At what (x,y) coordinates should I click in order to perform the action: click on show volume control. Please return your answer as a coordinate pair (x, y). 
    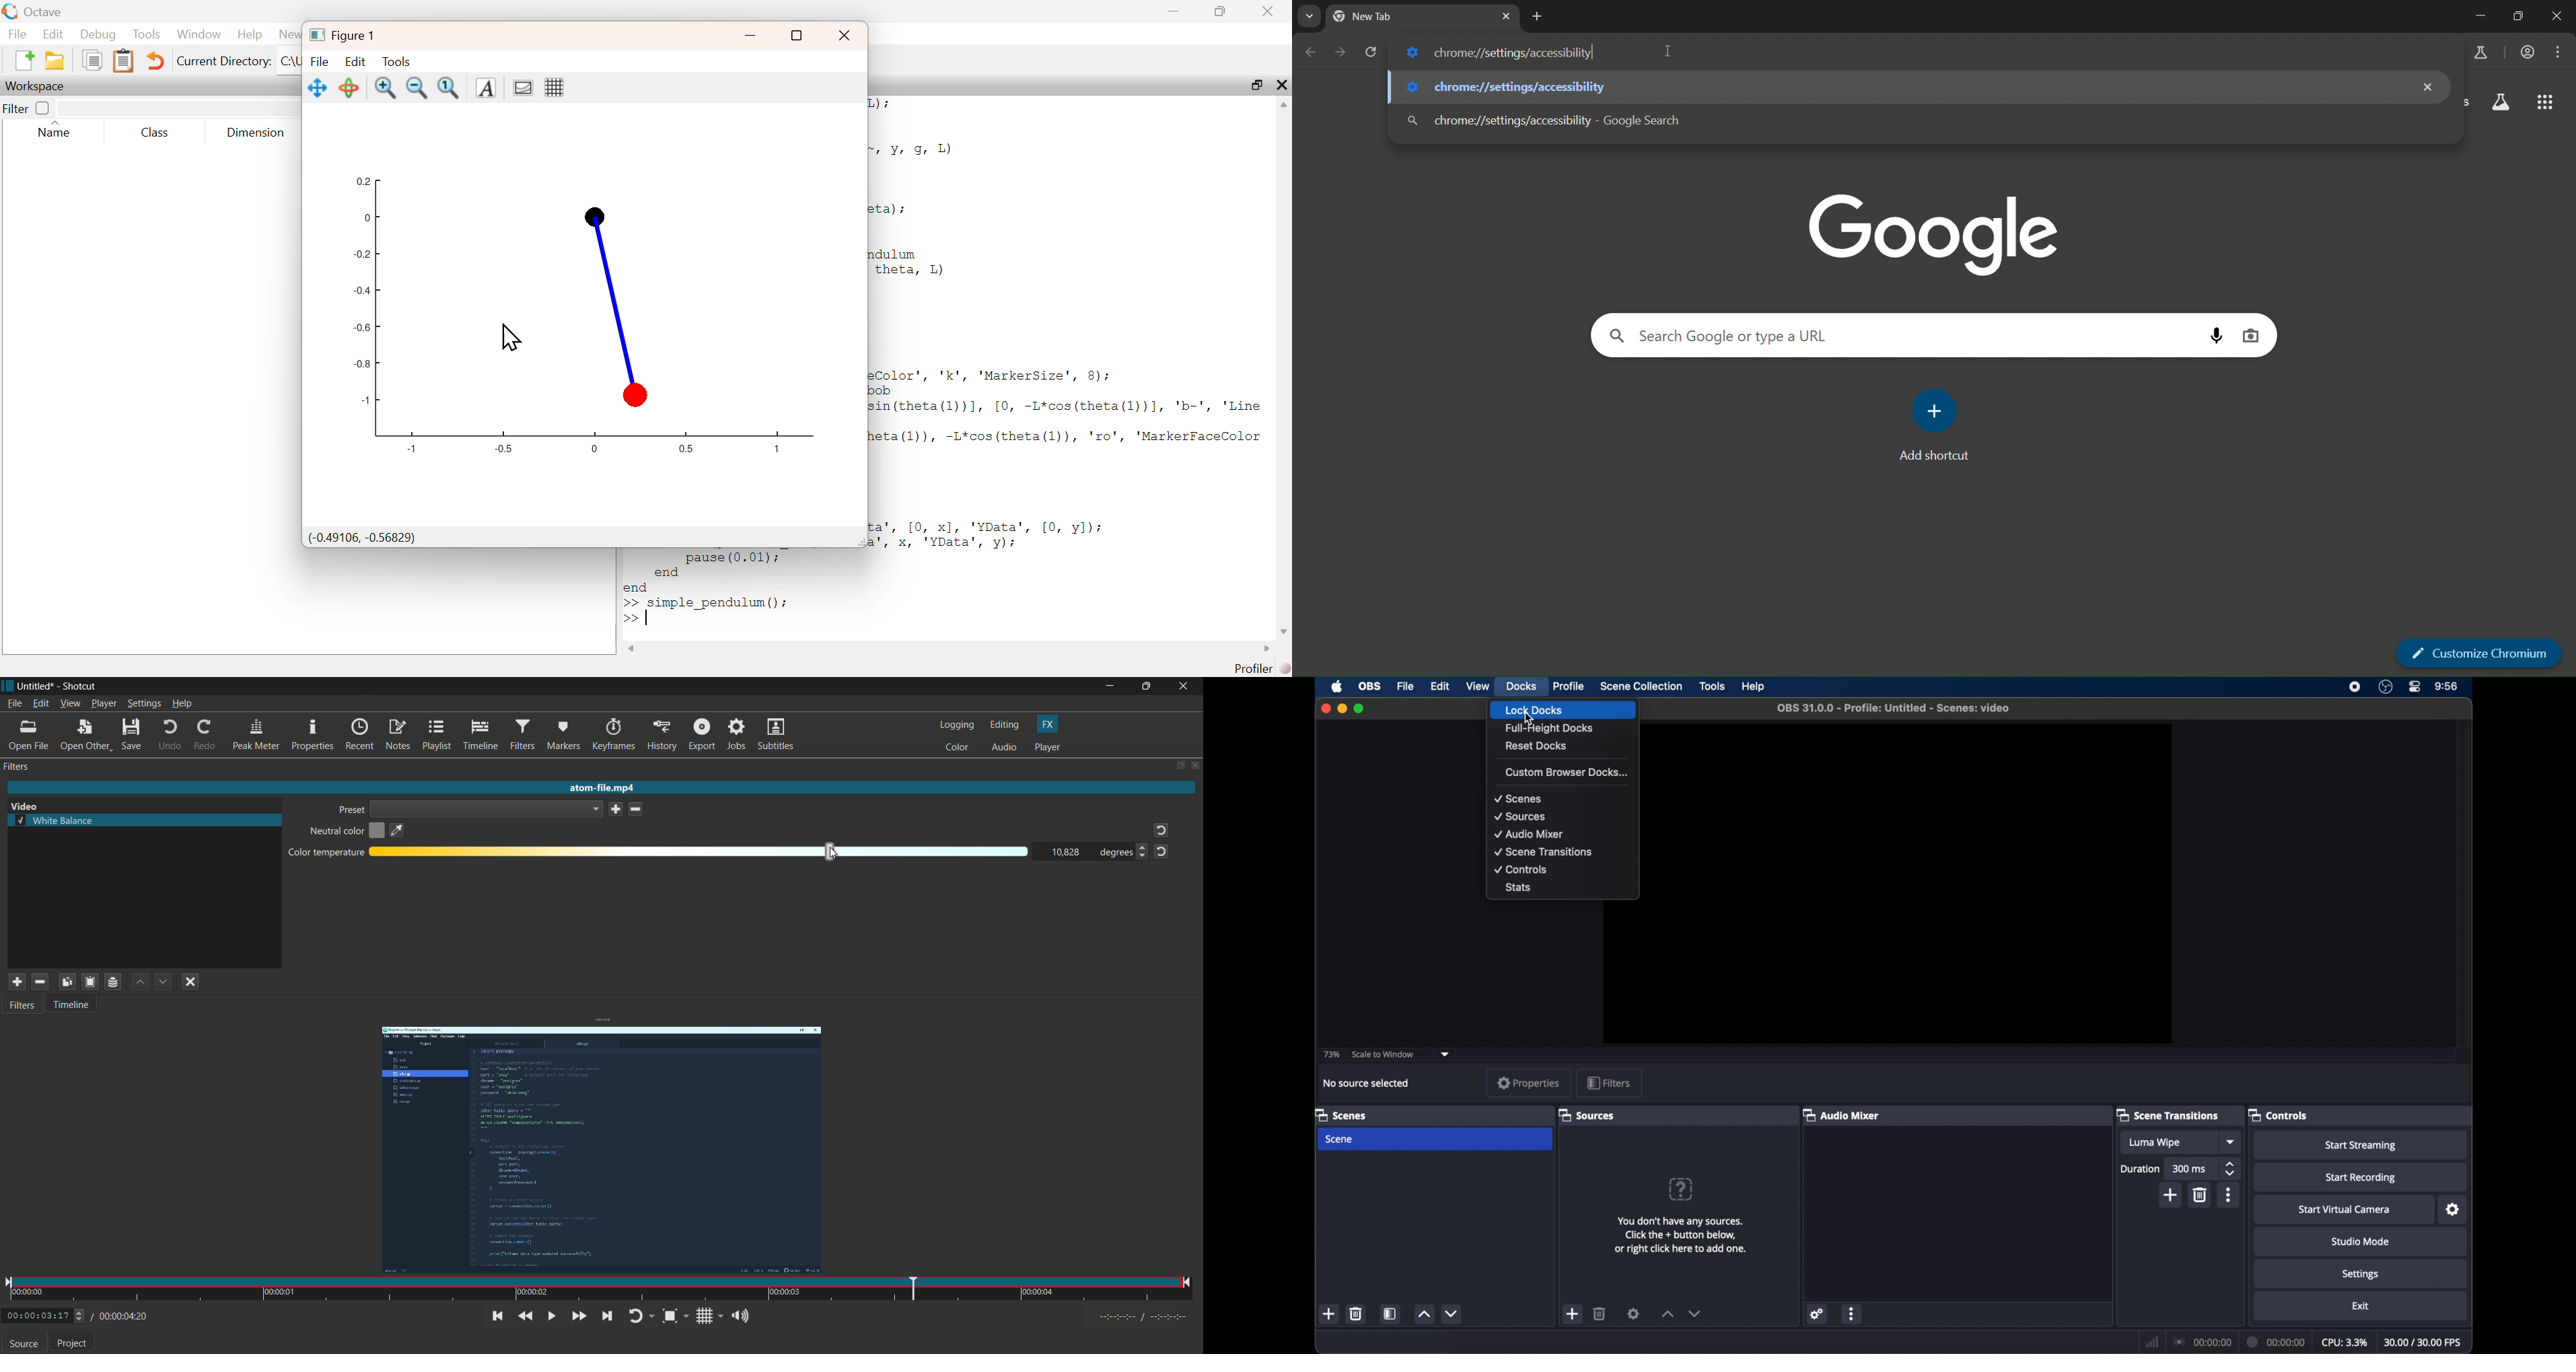
    Looking at the image, I should click on (743, 1315).